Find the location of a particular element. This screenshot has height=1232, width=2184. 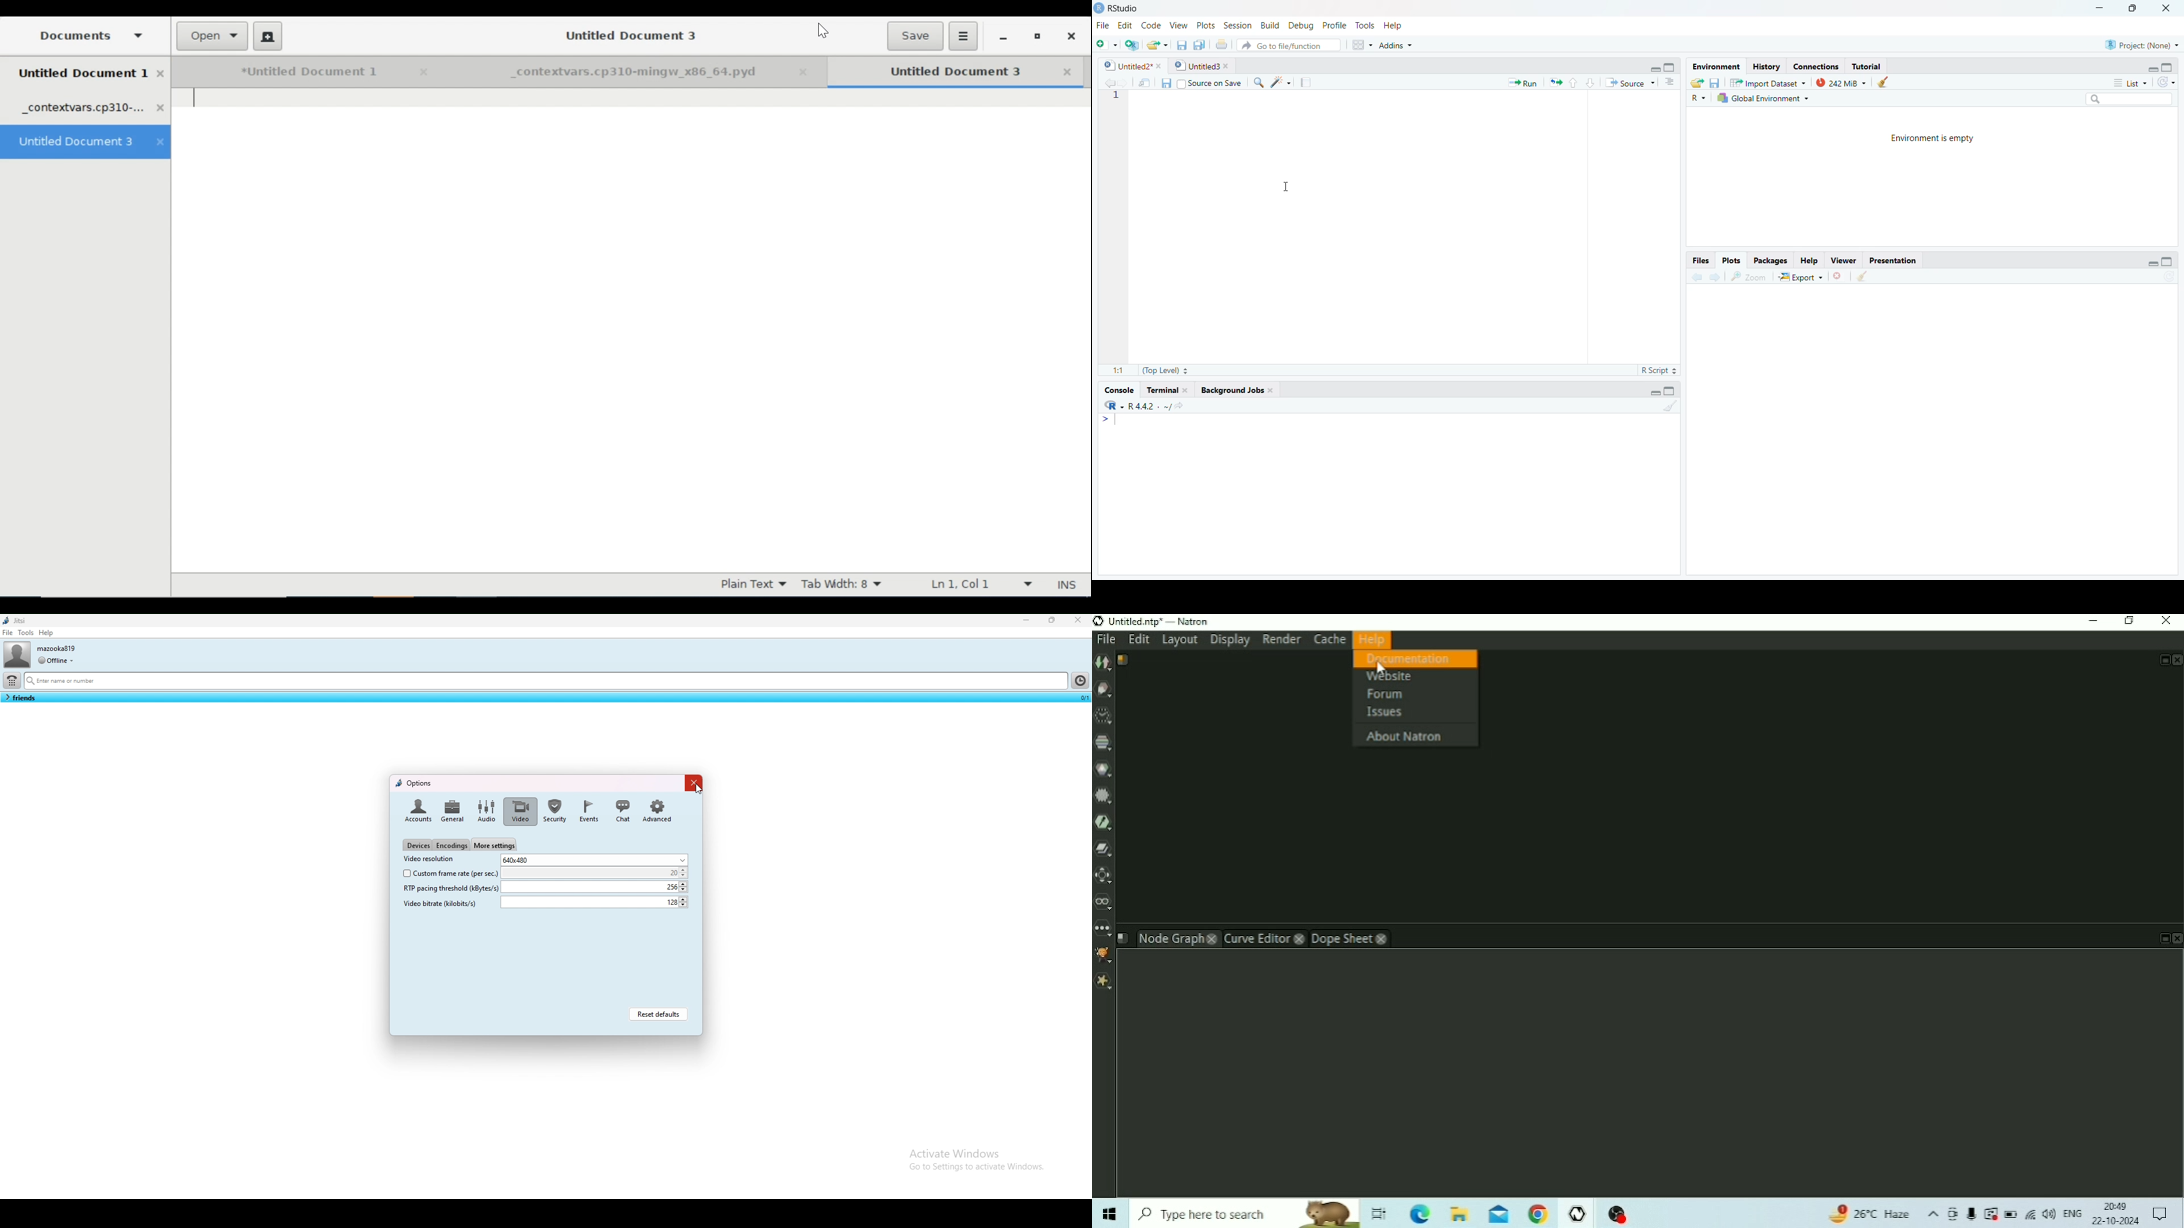

Tutorial is located at coordinates (1867, 67).